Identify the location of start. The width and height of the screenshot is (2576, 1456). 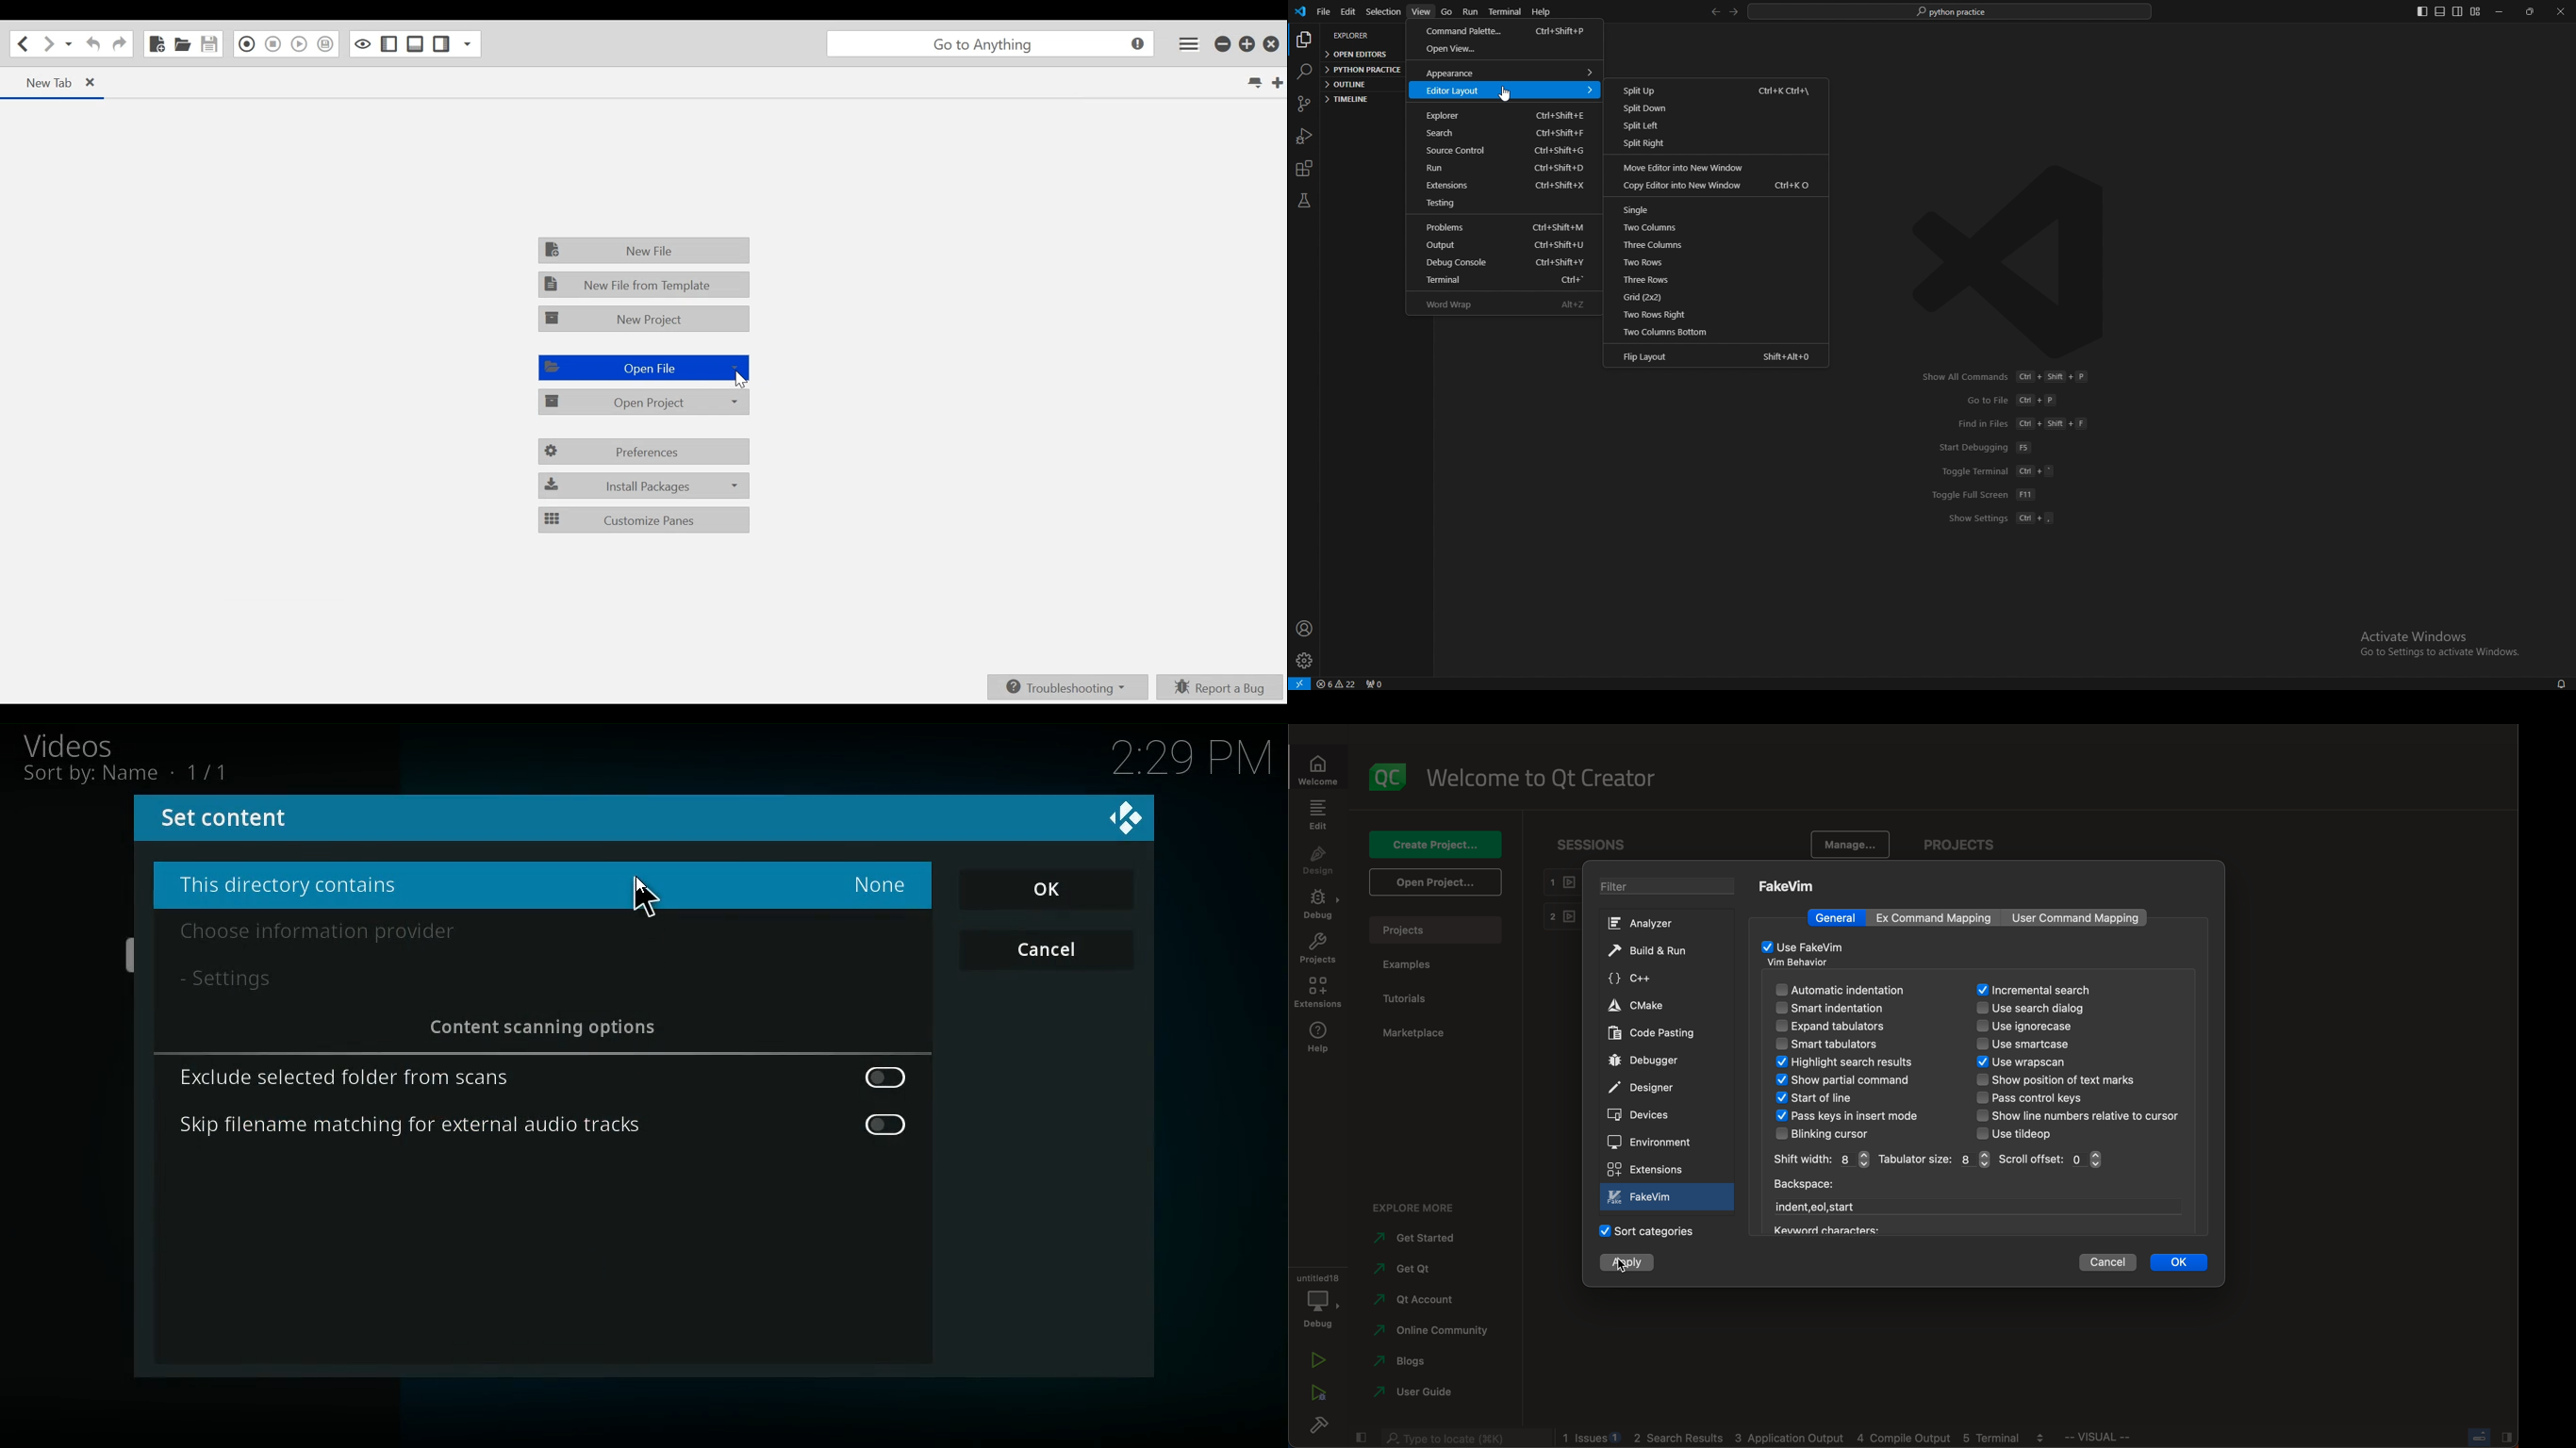
(1819, 1207).